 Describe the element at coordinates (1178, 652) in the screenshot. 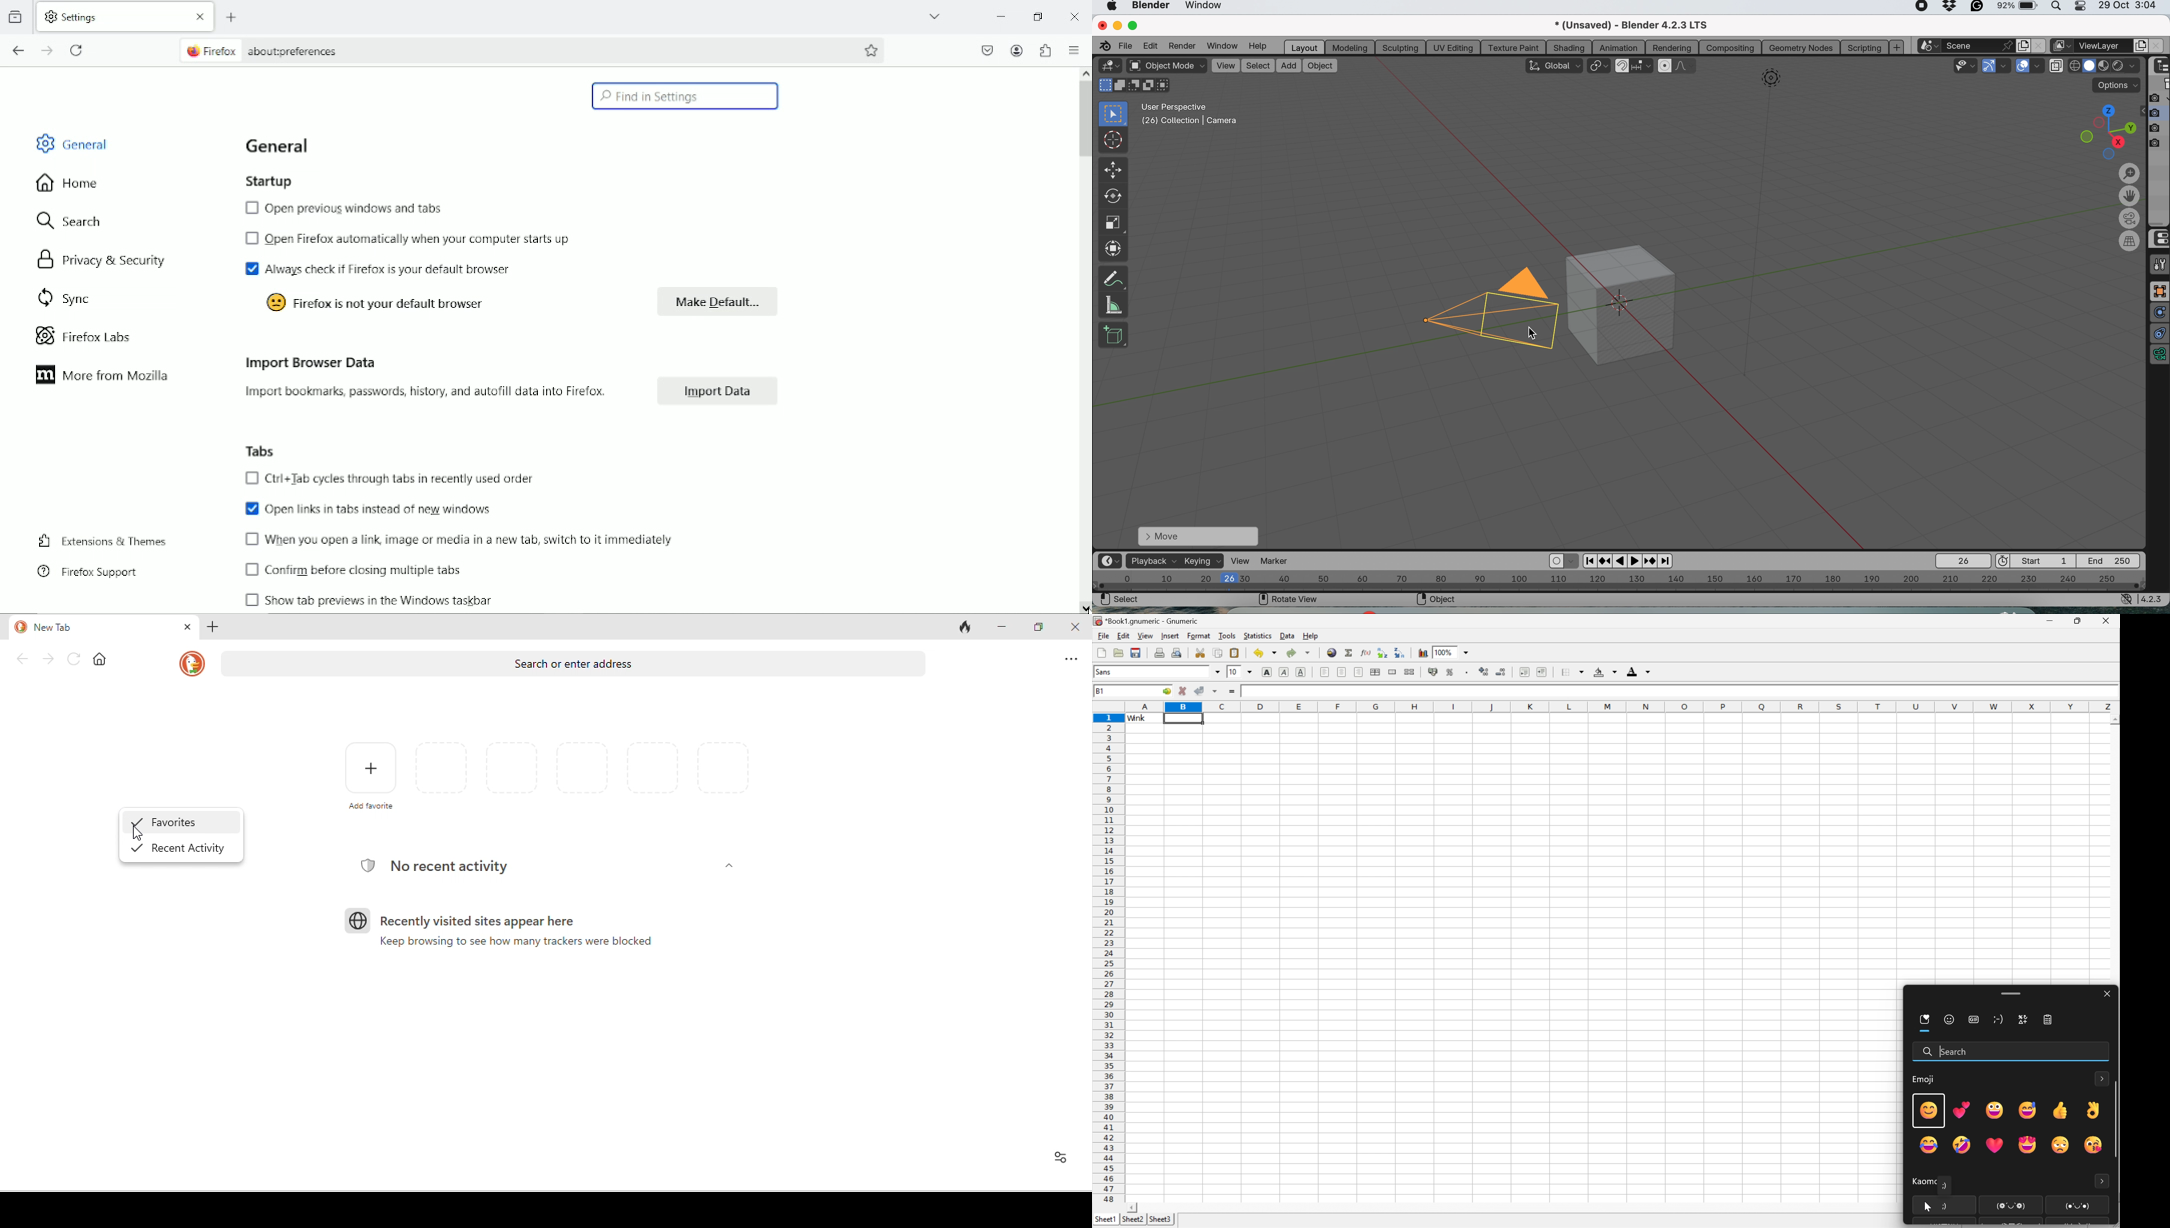

I see `print preview` at that location.